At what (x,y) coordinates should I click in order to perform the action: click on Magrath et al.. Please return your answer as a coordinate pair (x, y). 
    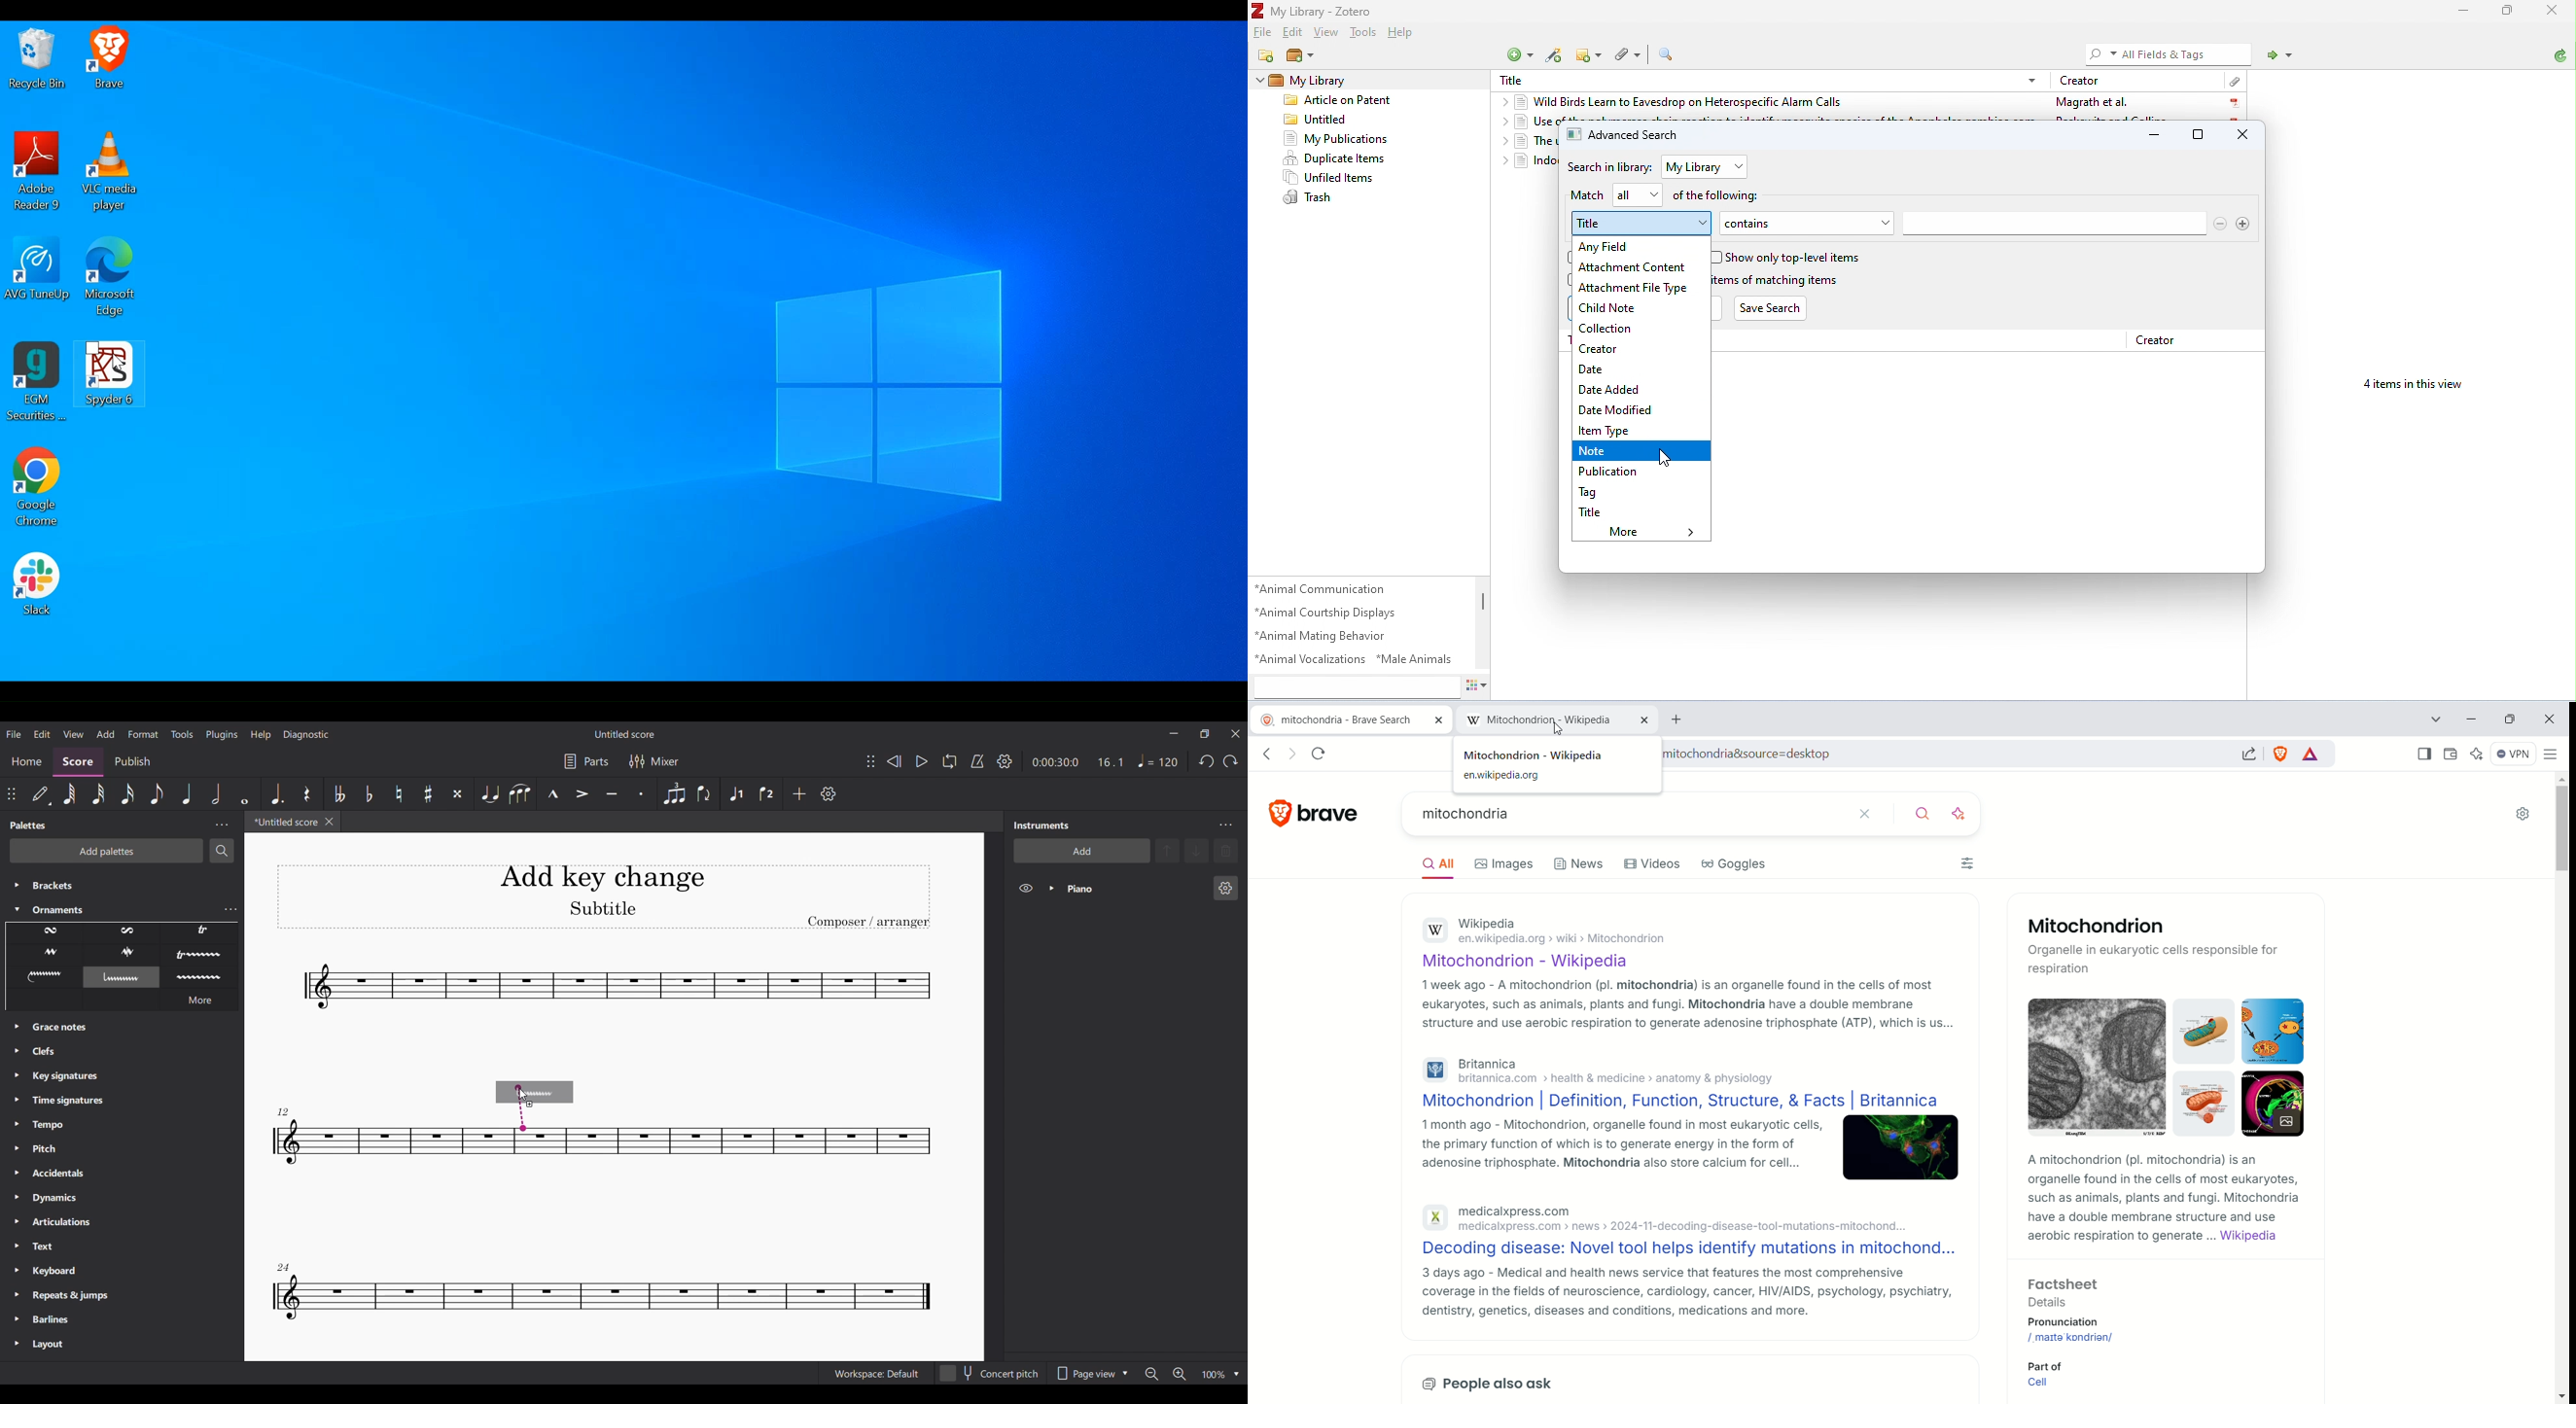
    Looking at the image, I should click on (2092, 102).